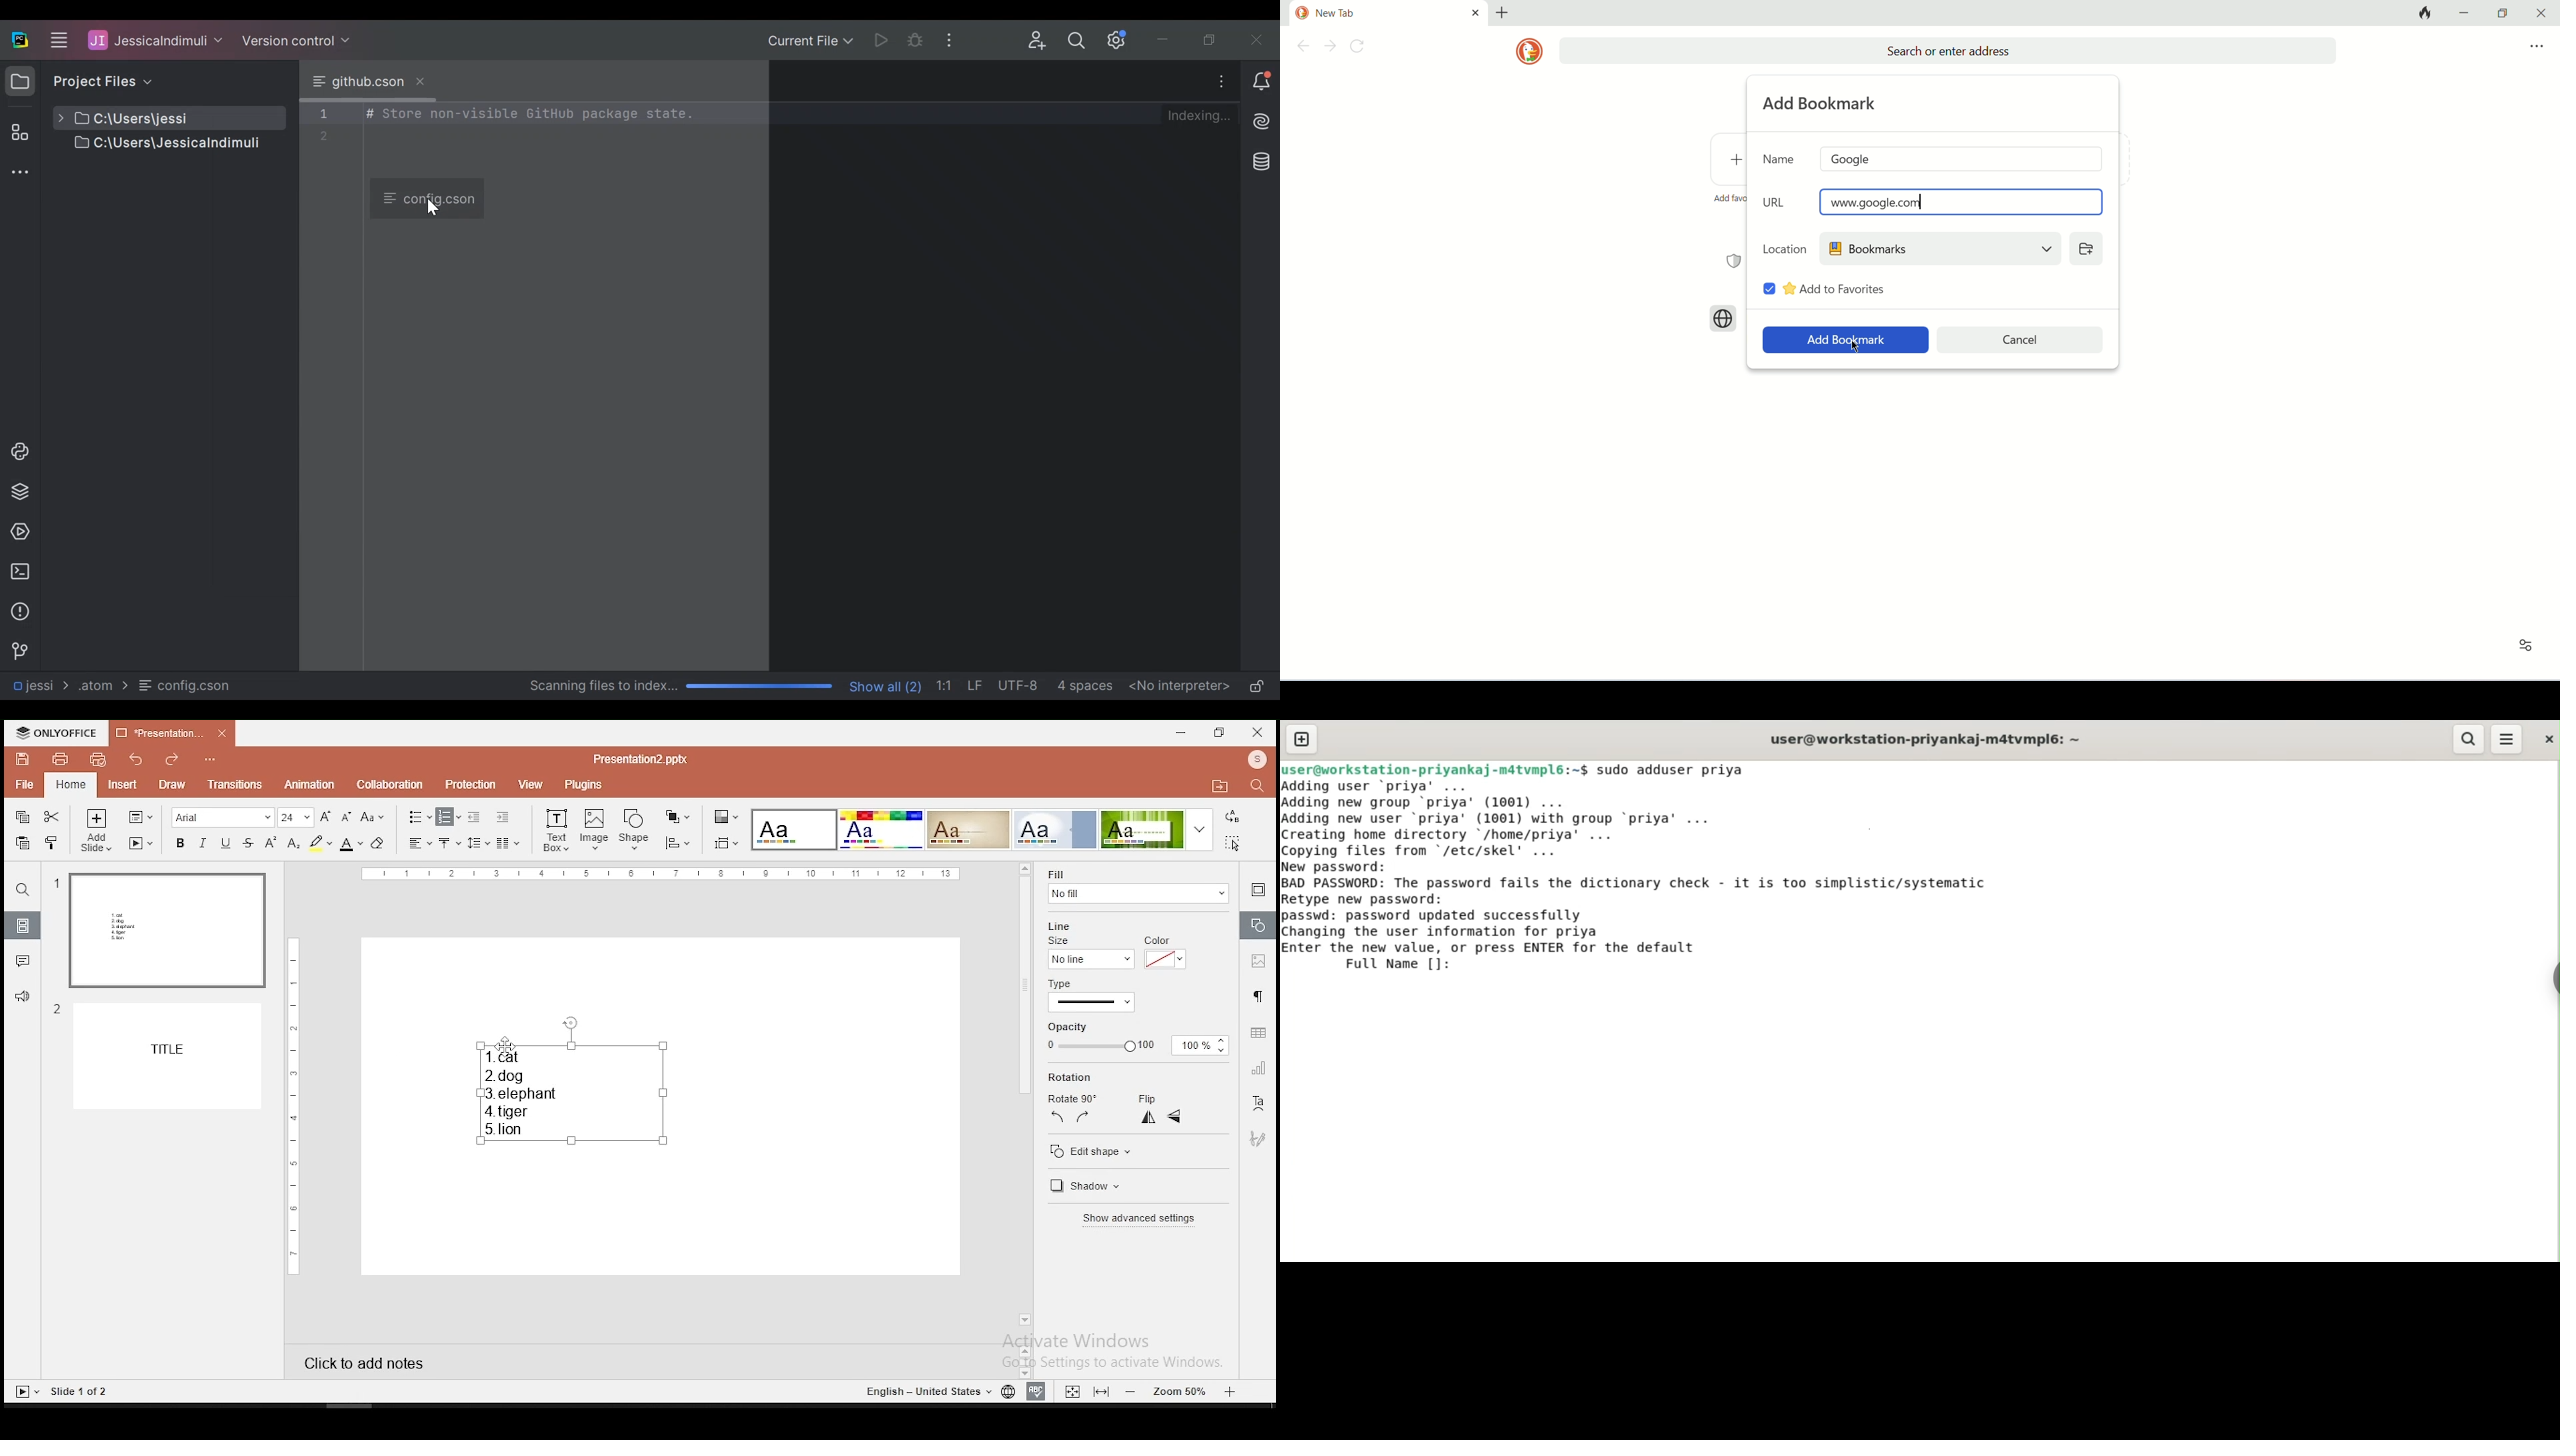  I want to click on flip horizontal, so click(1175, 1117).